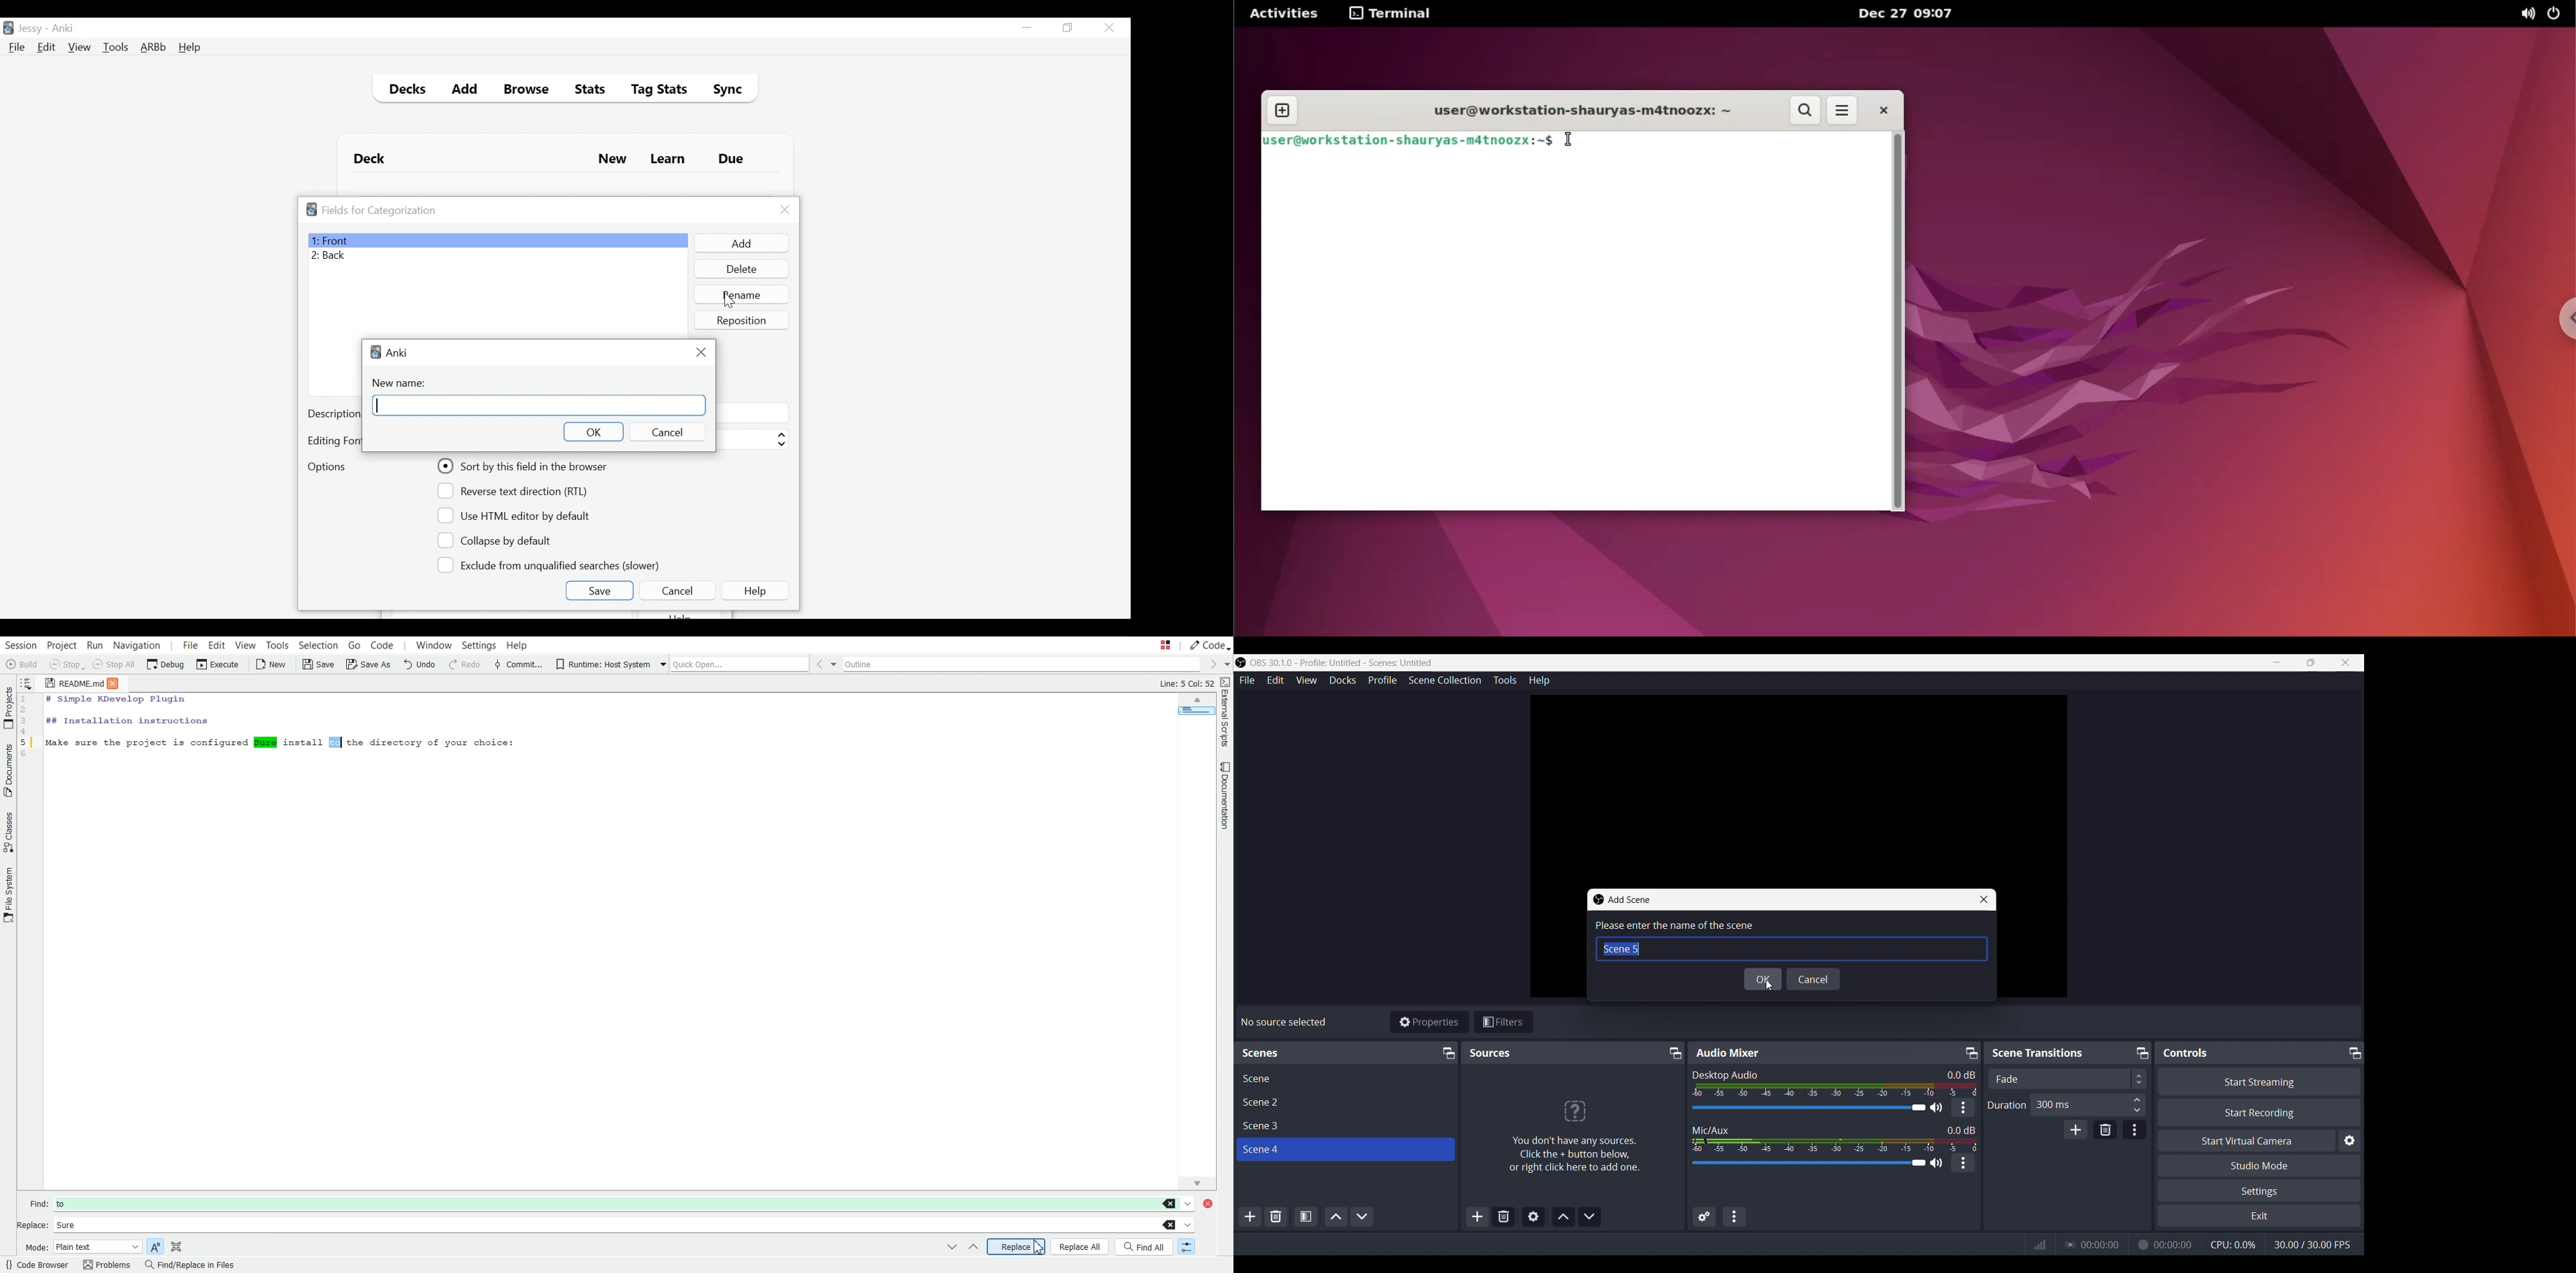 The height and width of the screenshot is (1288, 2576). Describe the element at coordinates (702, 351) in the screenshot. I see `Close` at that location.